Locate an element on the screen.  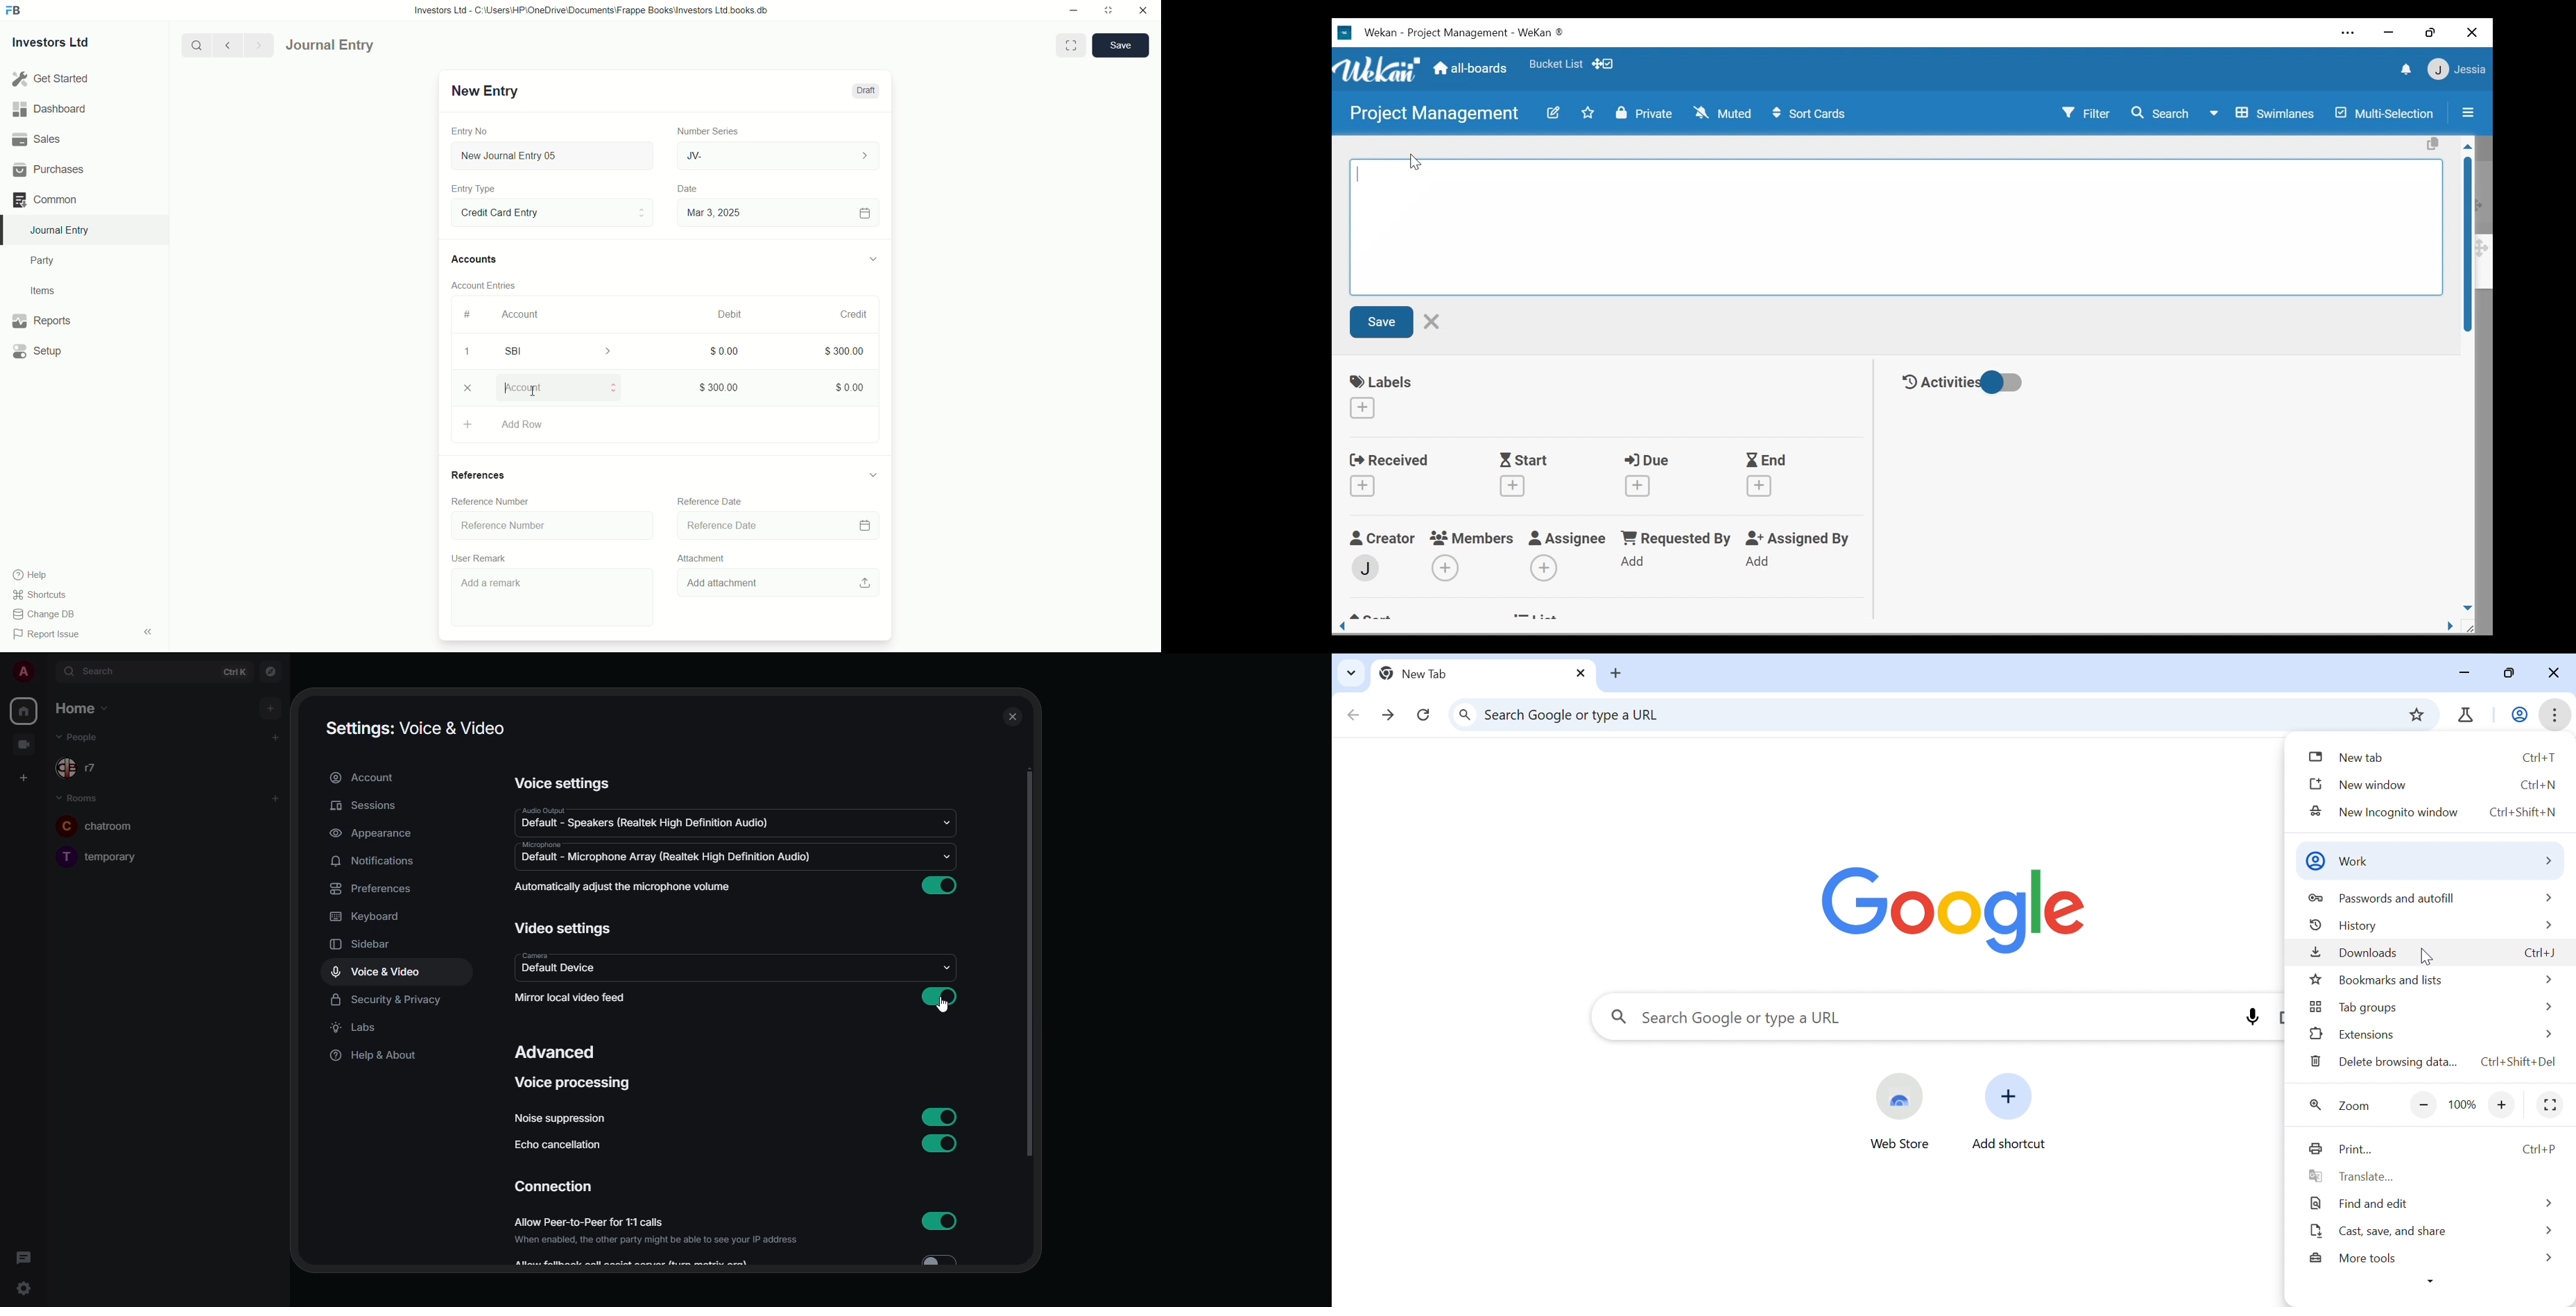
Reference Number is located at coordinates (547, 523).